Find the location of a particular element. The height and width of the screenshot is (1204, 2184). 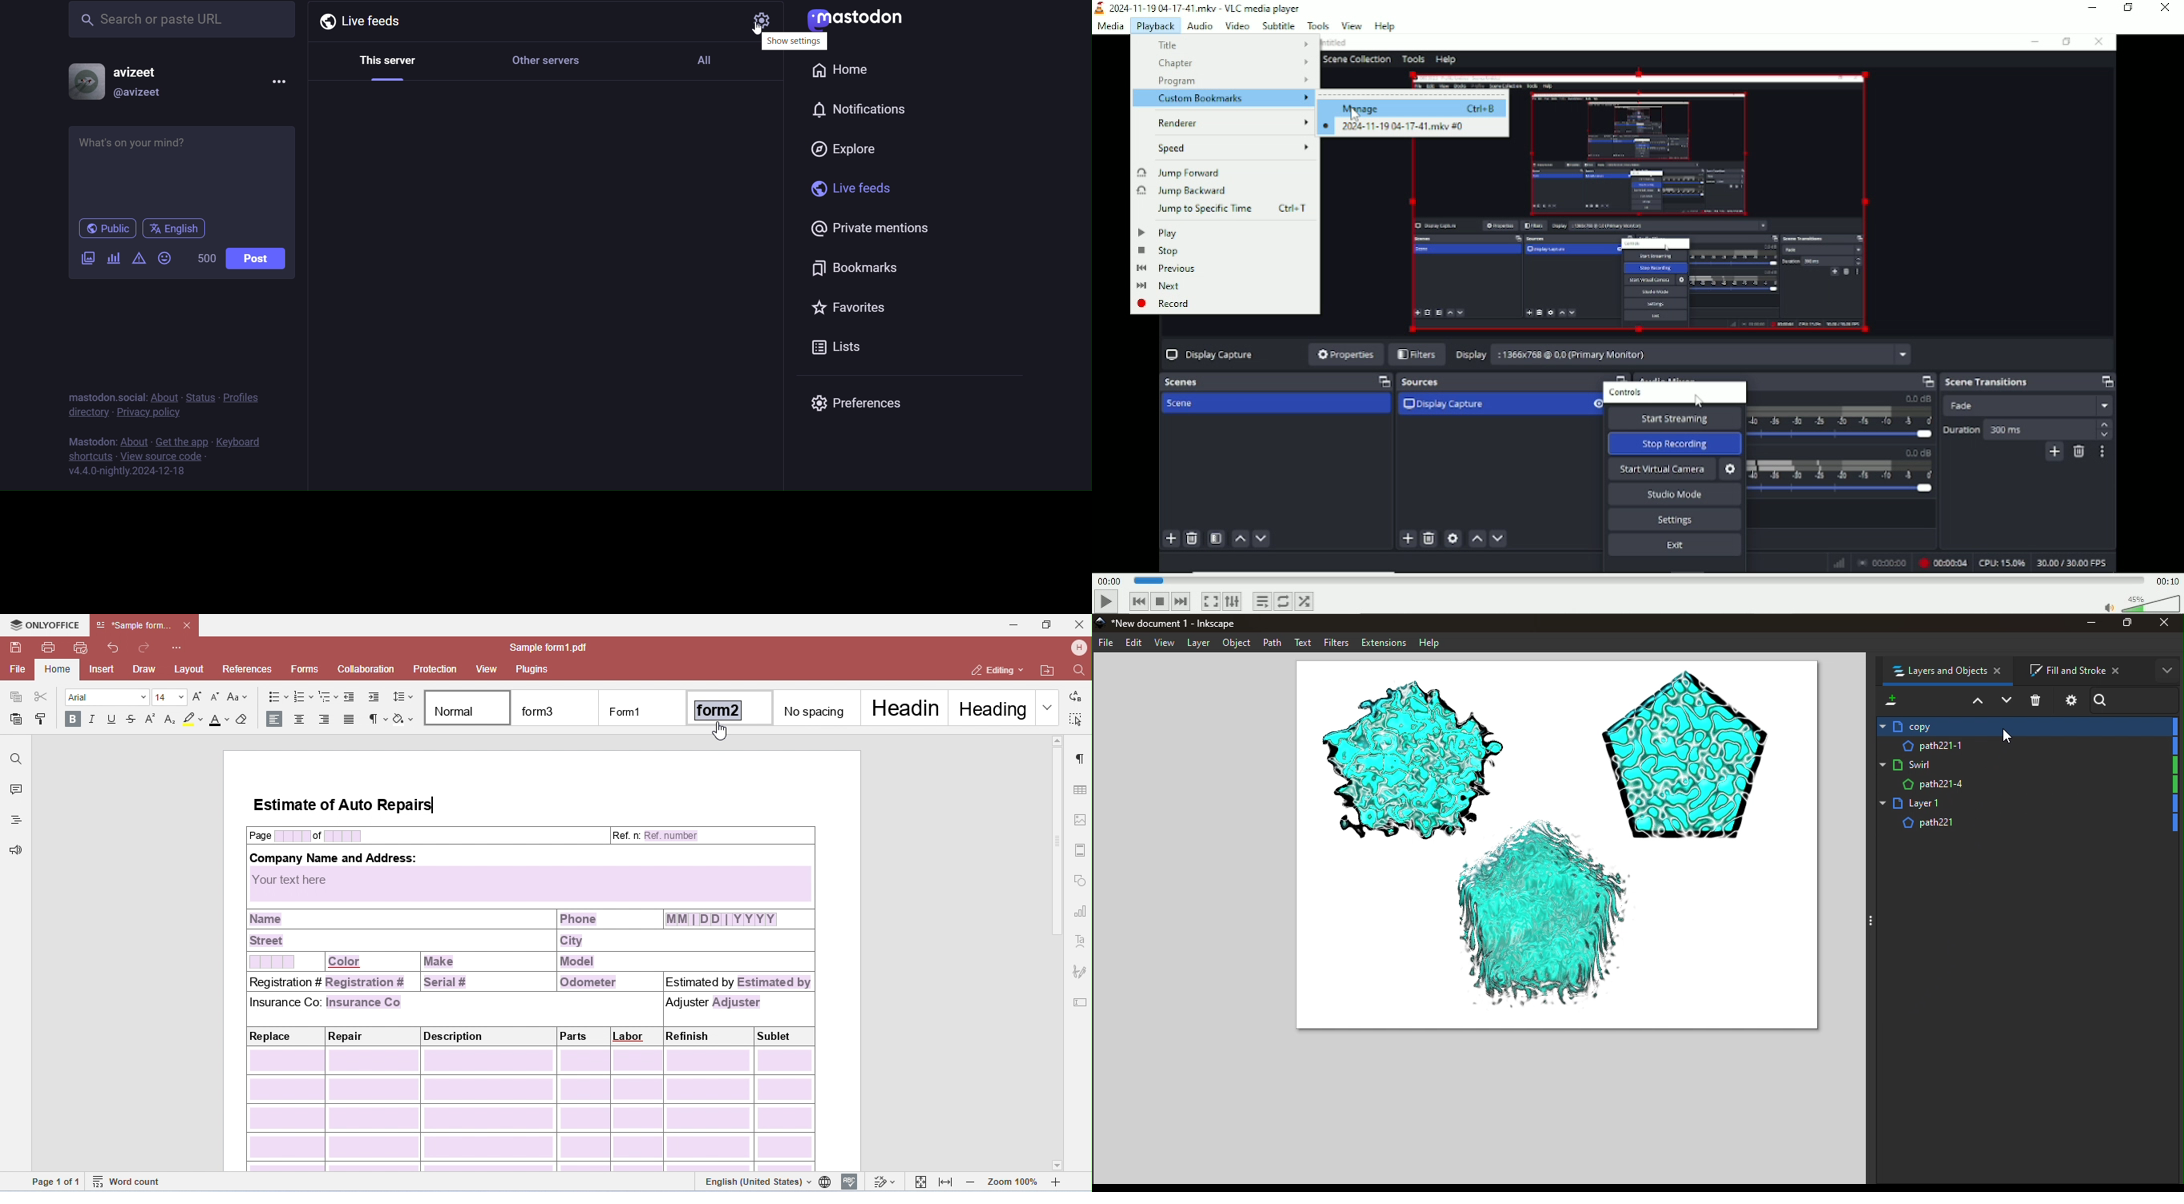

profiles is located at coordinates (246, 398).